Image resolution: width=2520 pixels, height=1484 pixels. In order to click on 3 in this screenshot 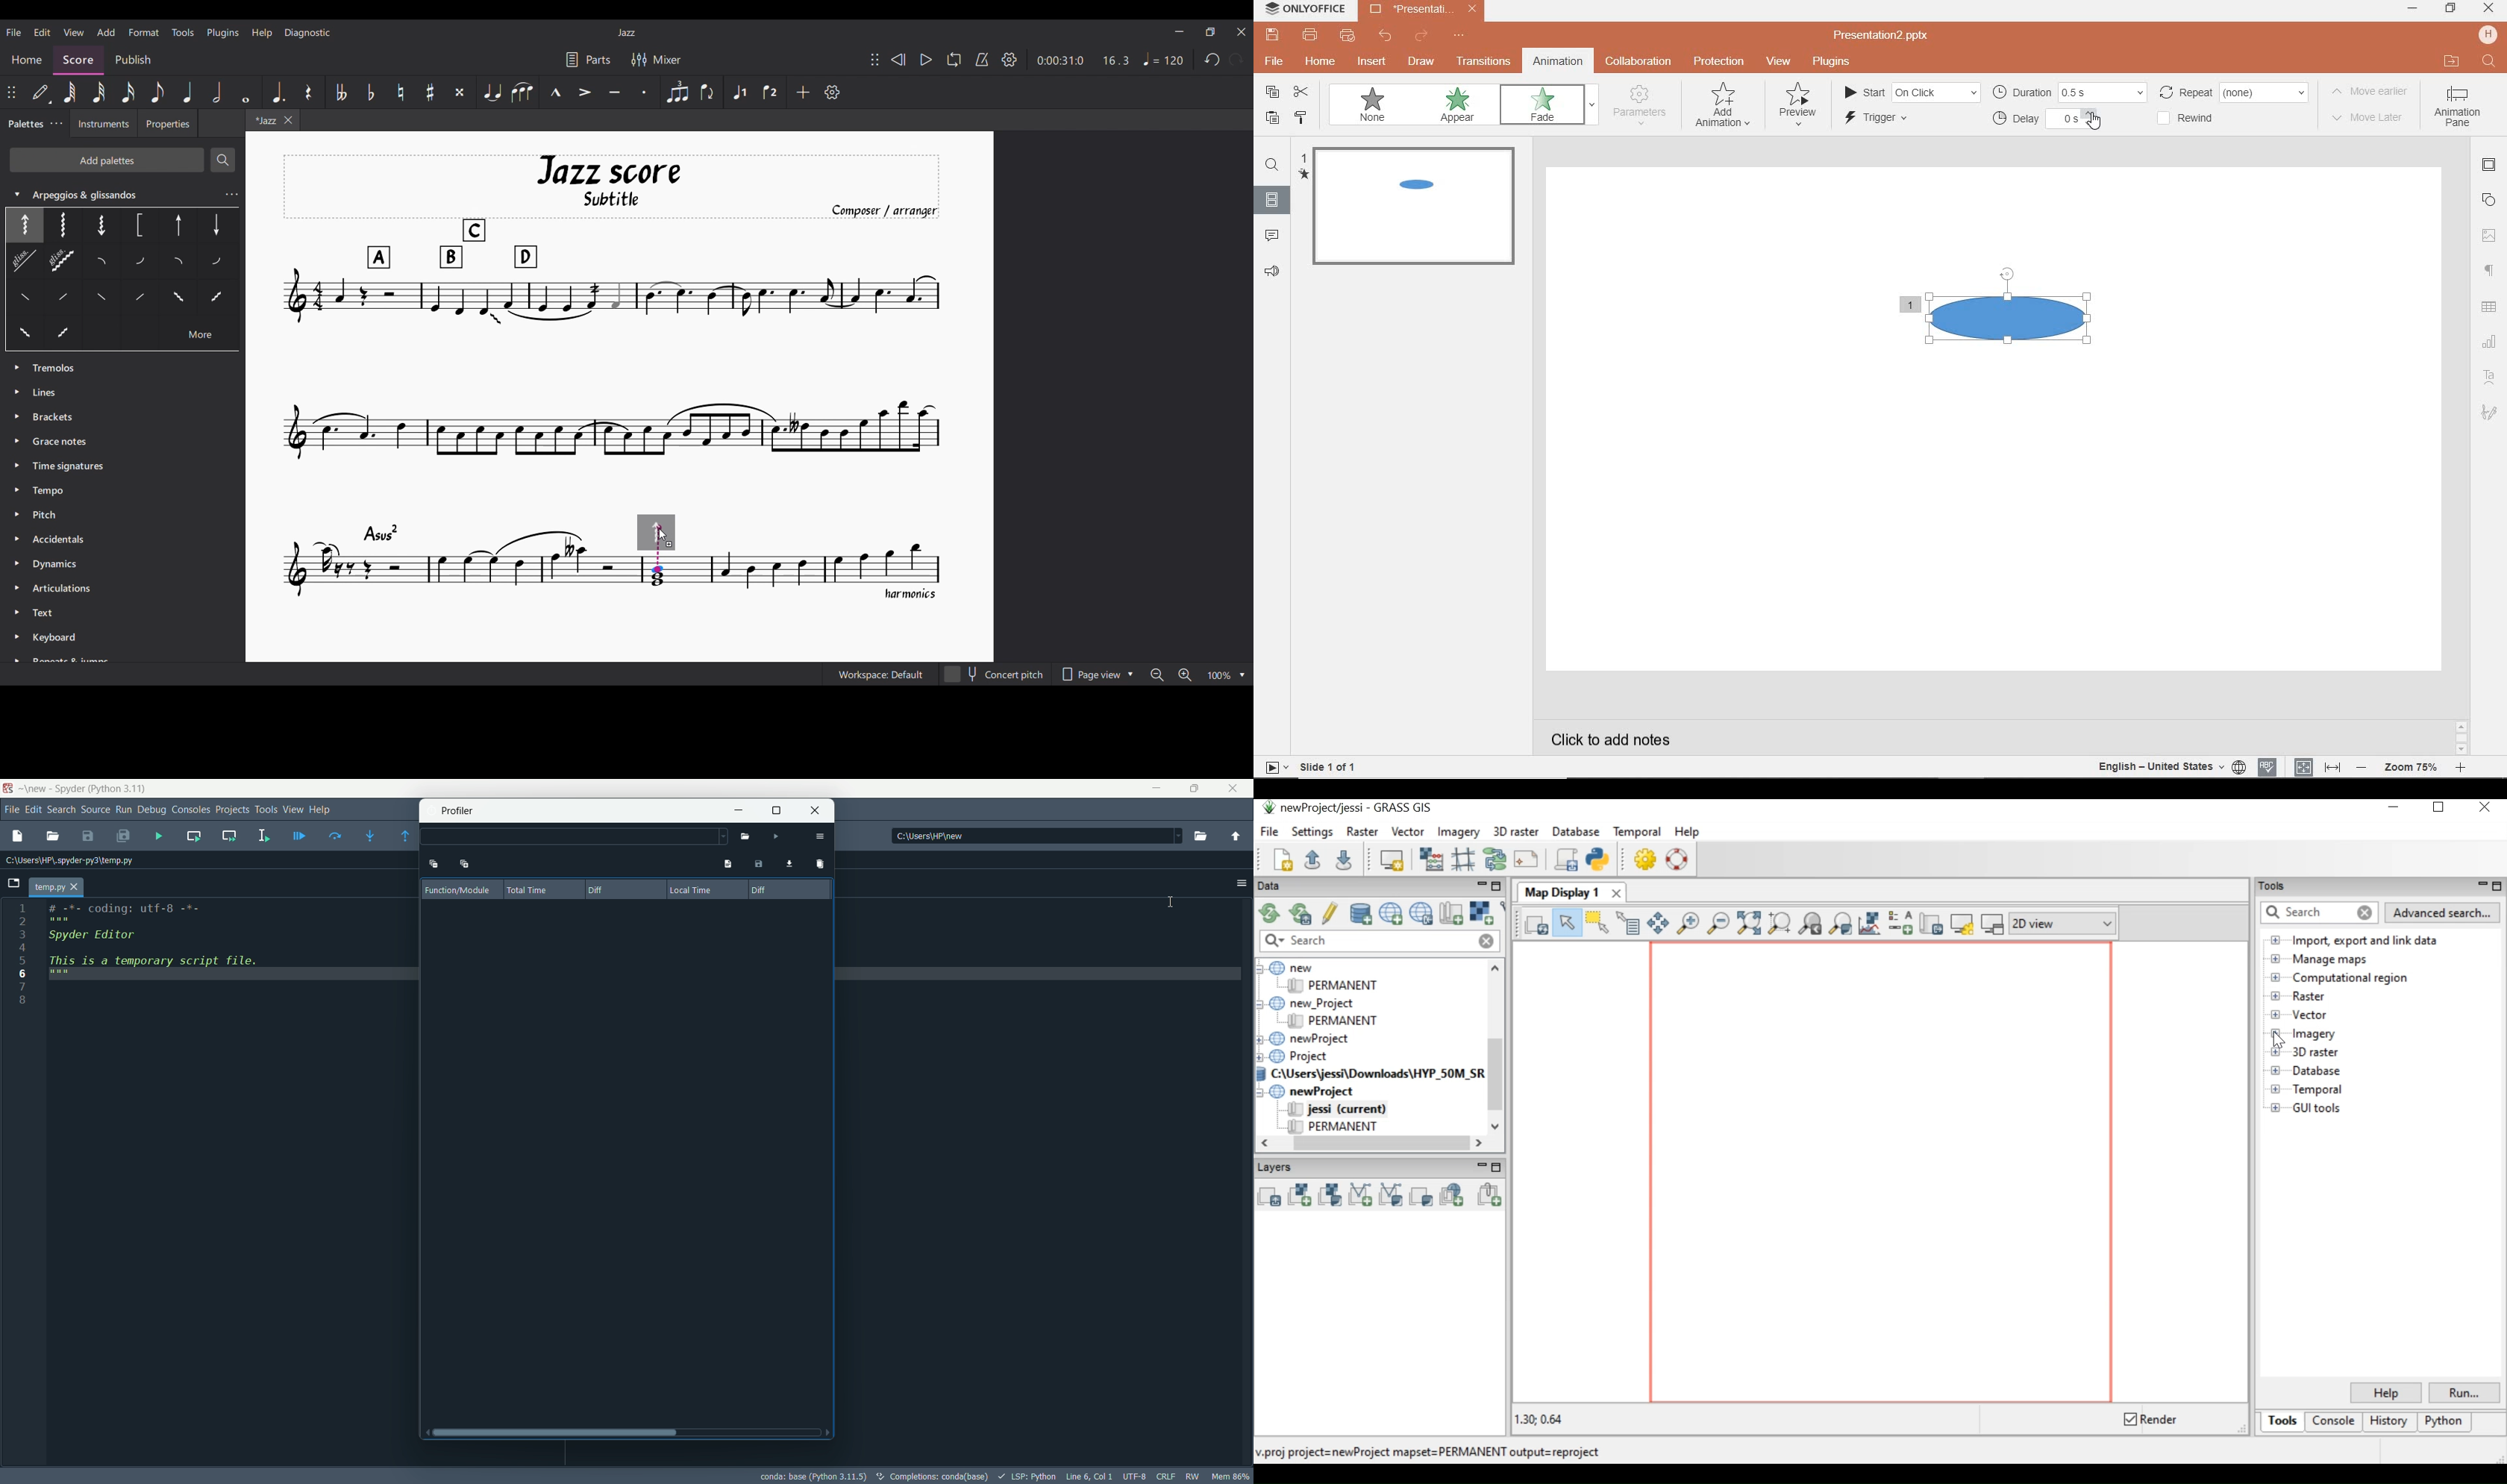, I will do `click(22, 932)`.